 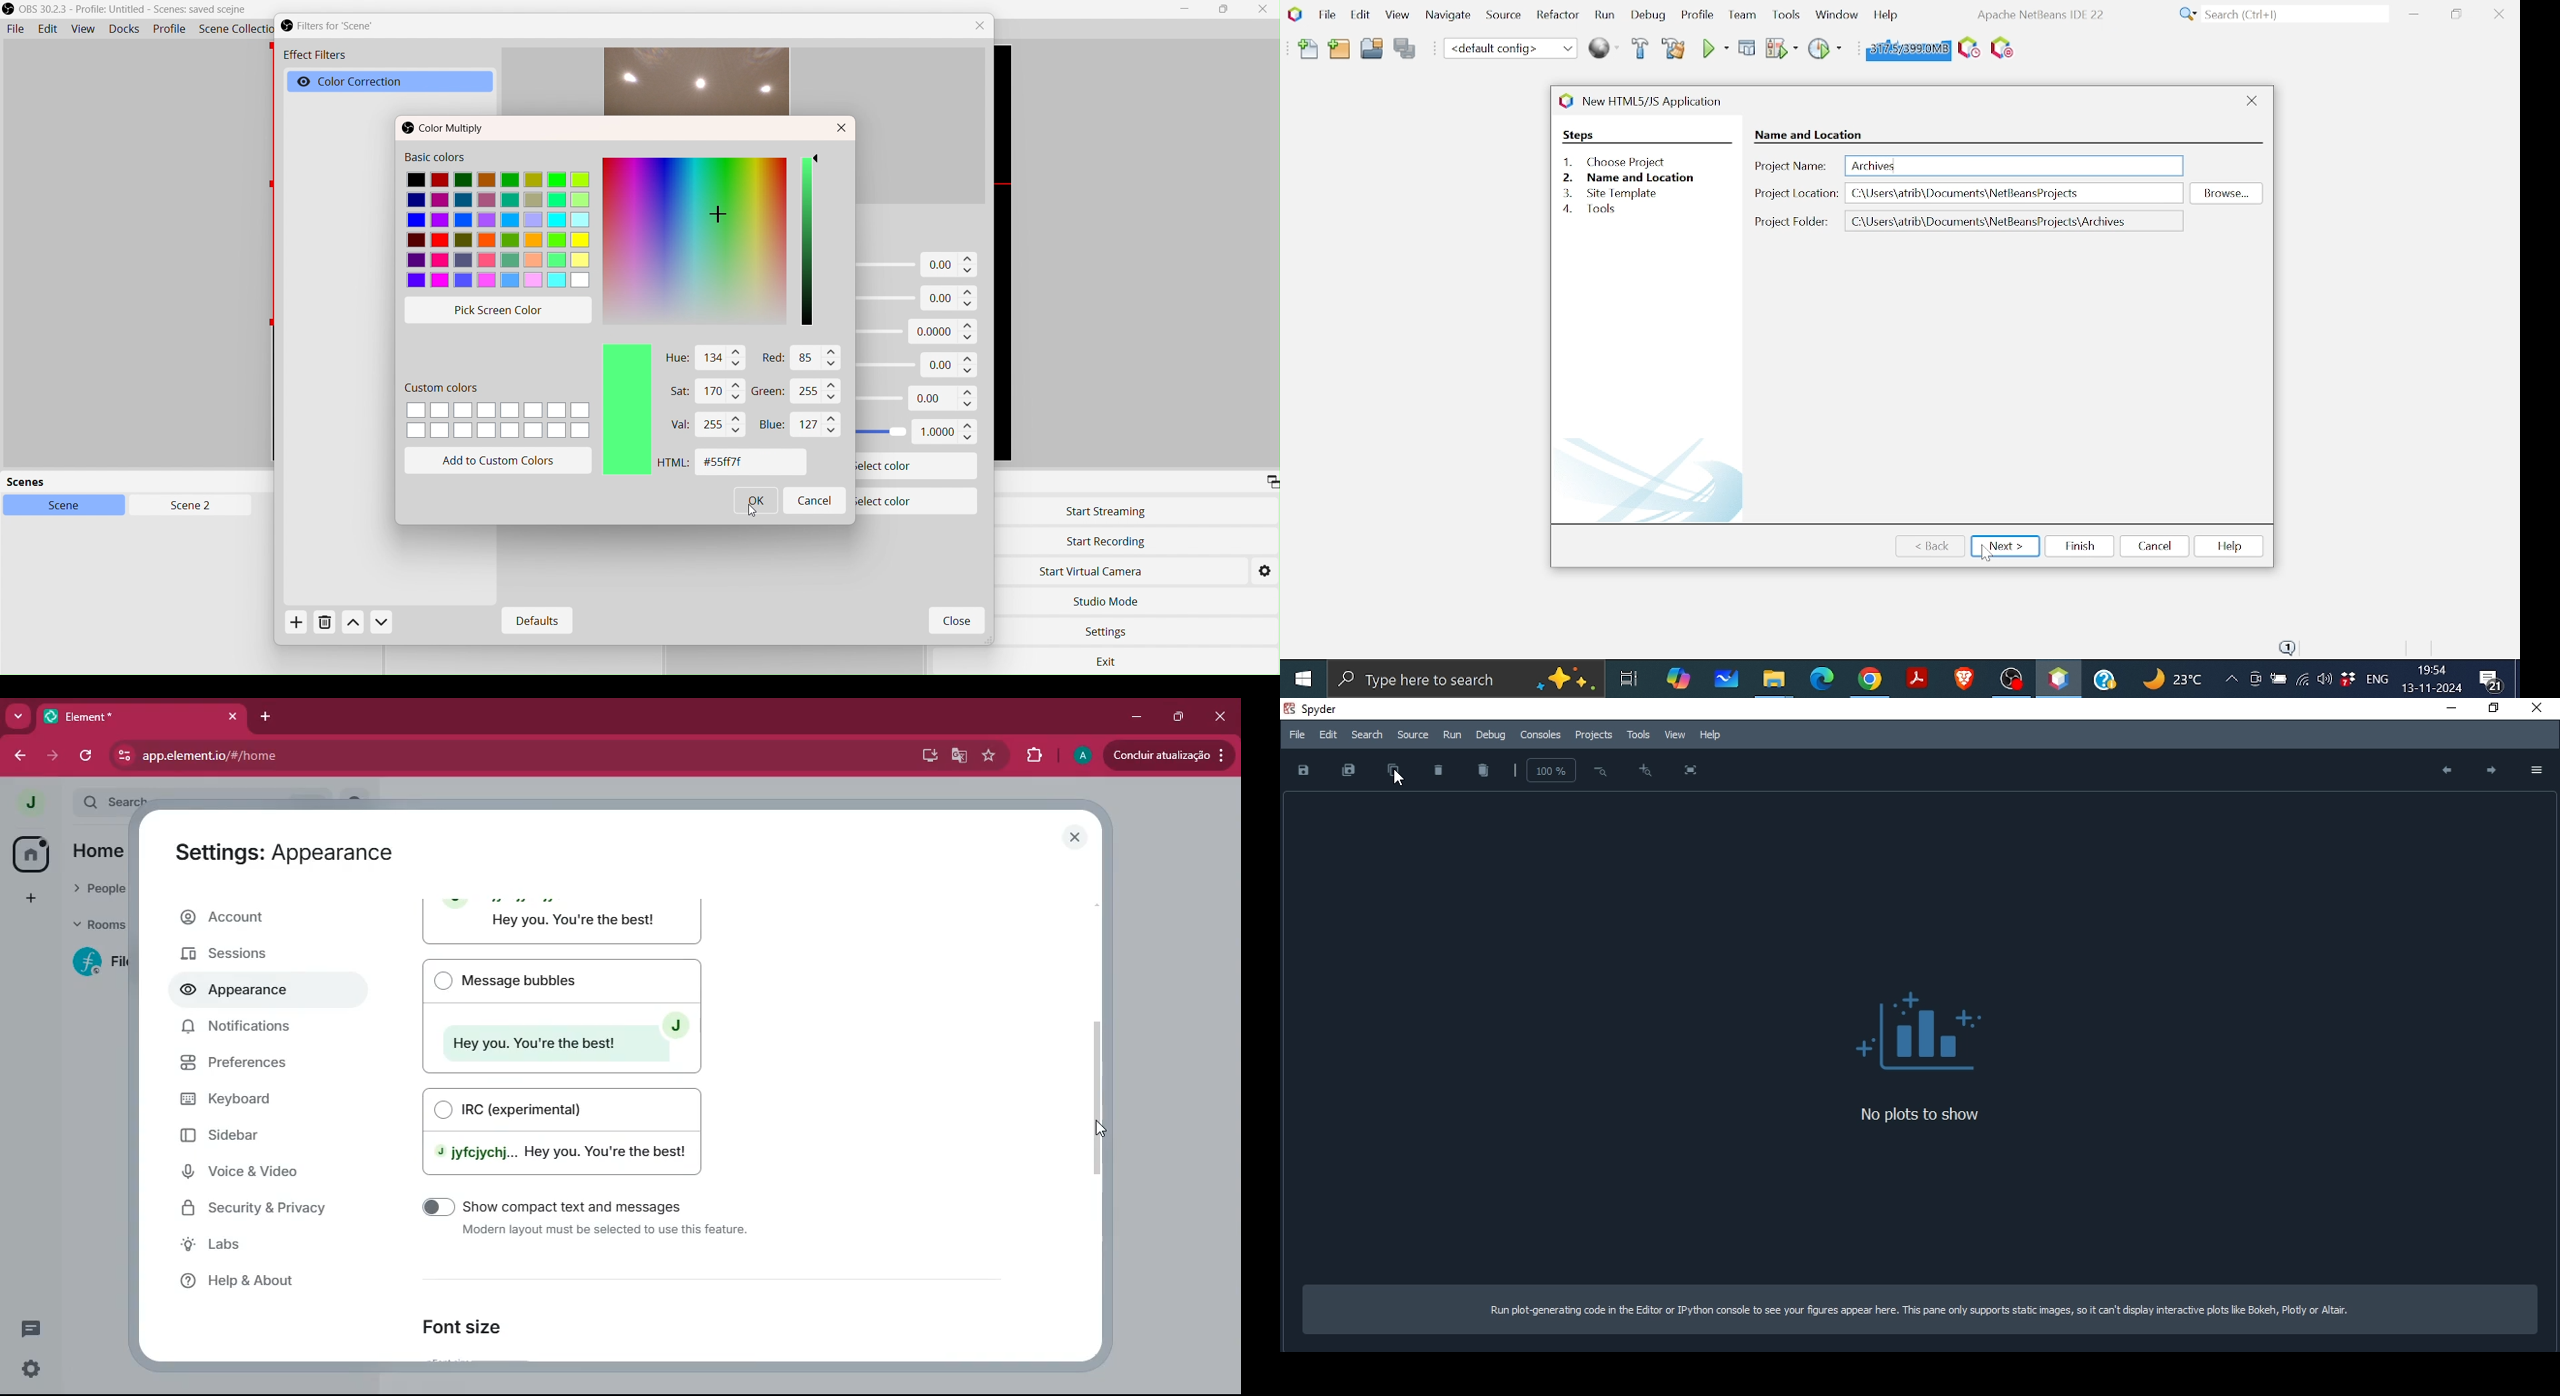 What do you see at coordinates (1107, 542) in the screenshot?
I see `Start Recording` at bounding box center [1107, 542].